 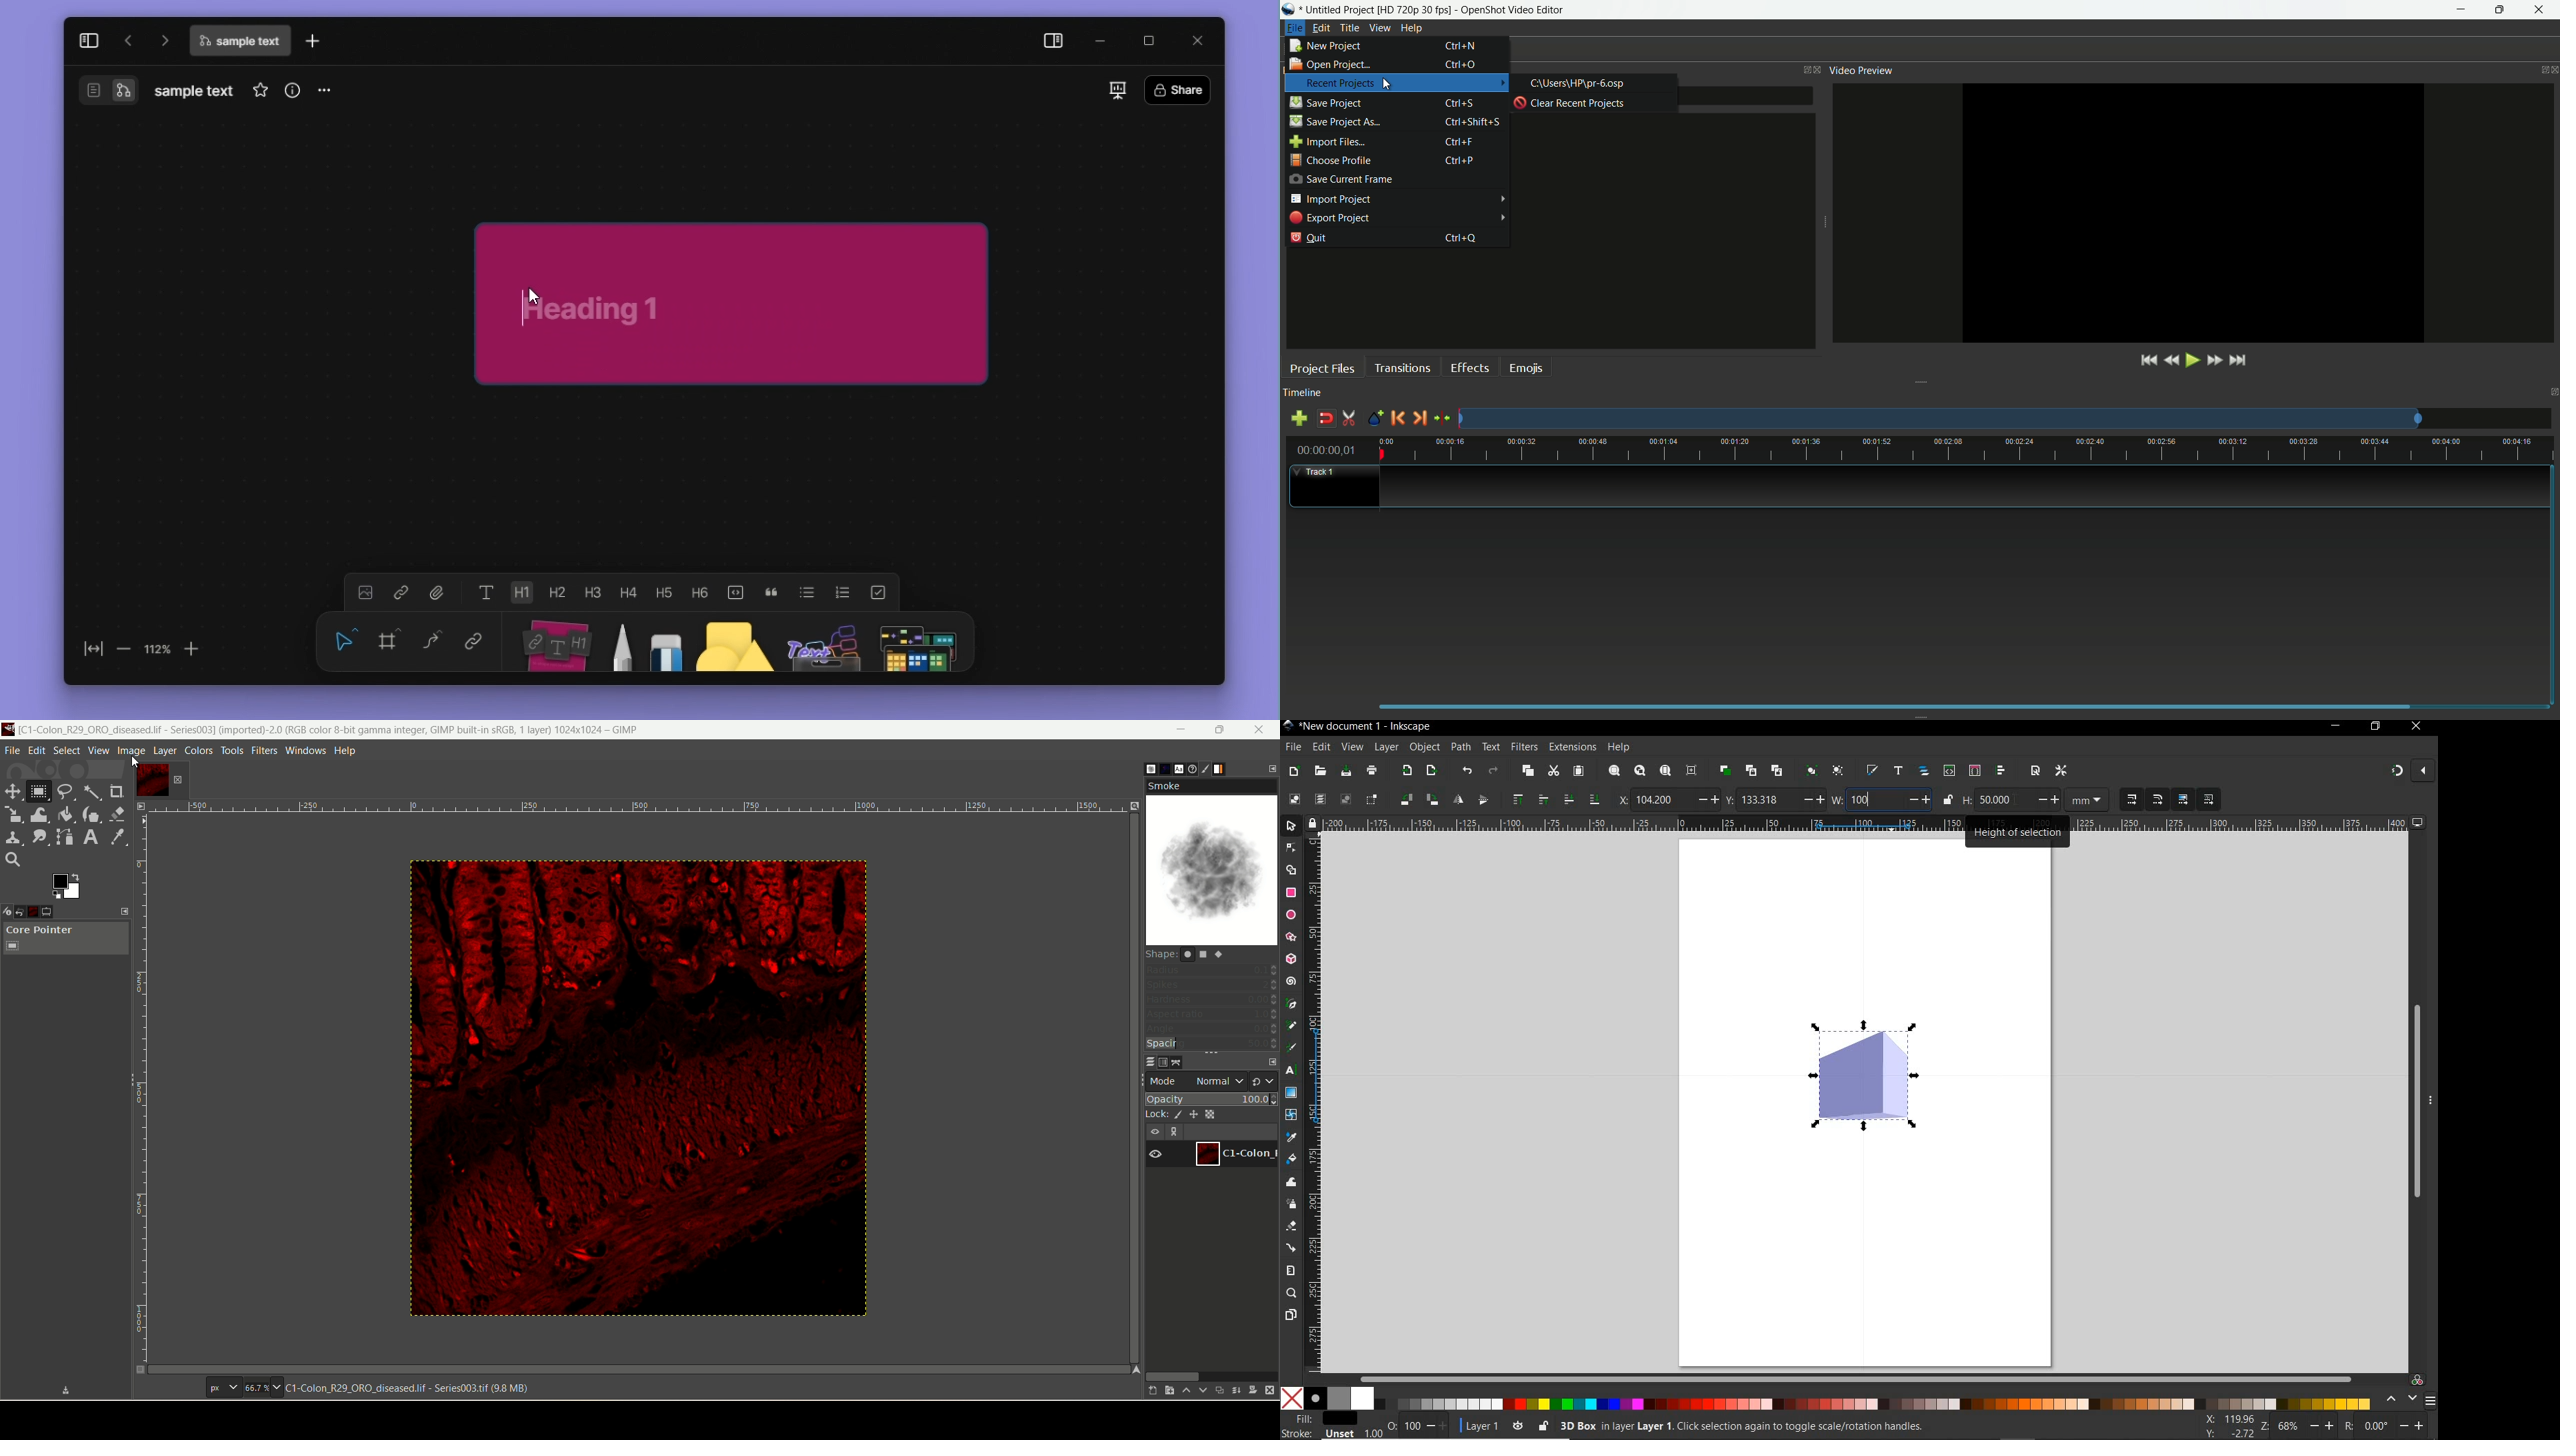 I want to click on merge layer, so click(x=1237, y=1393).